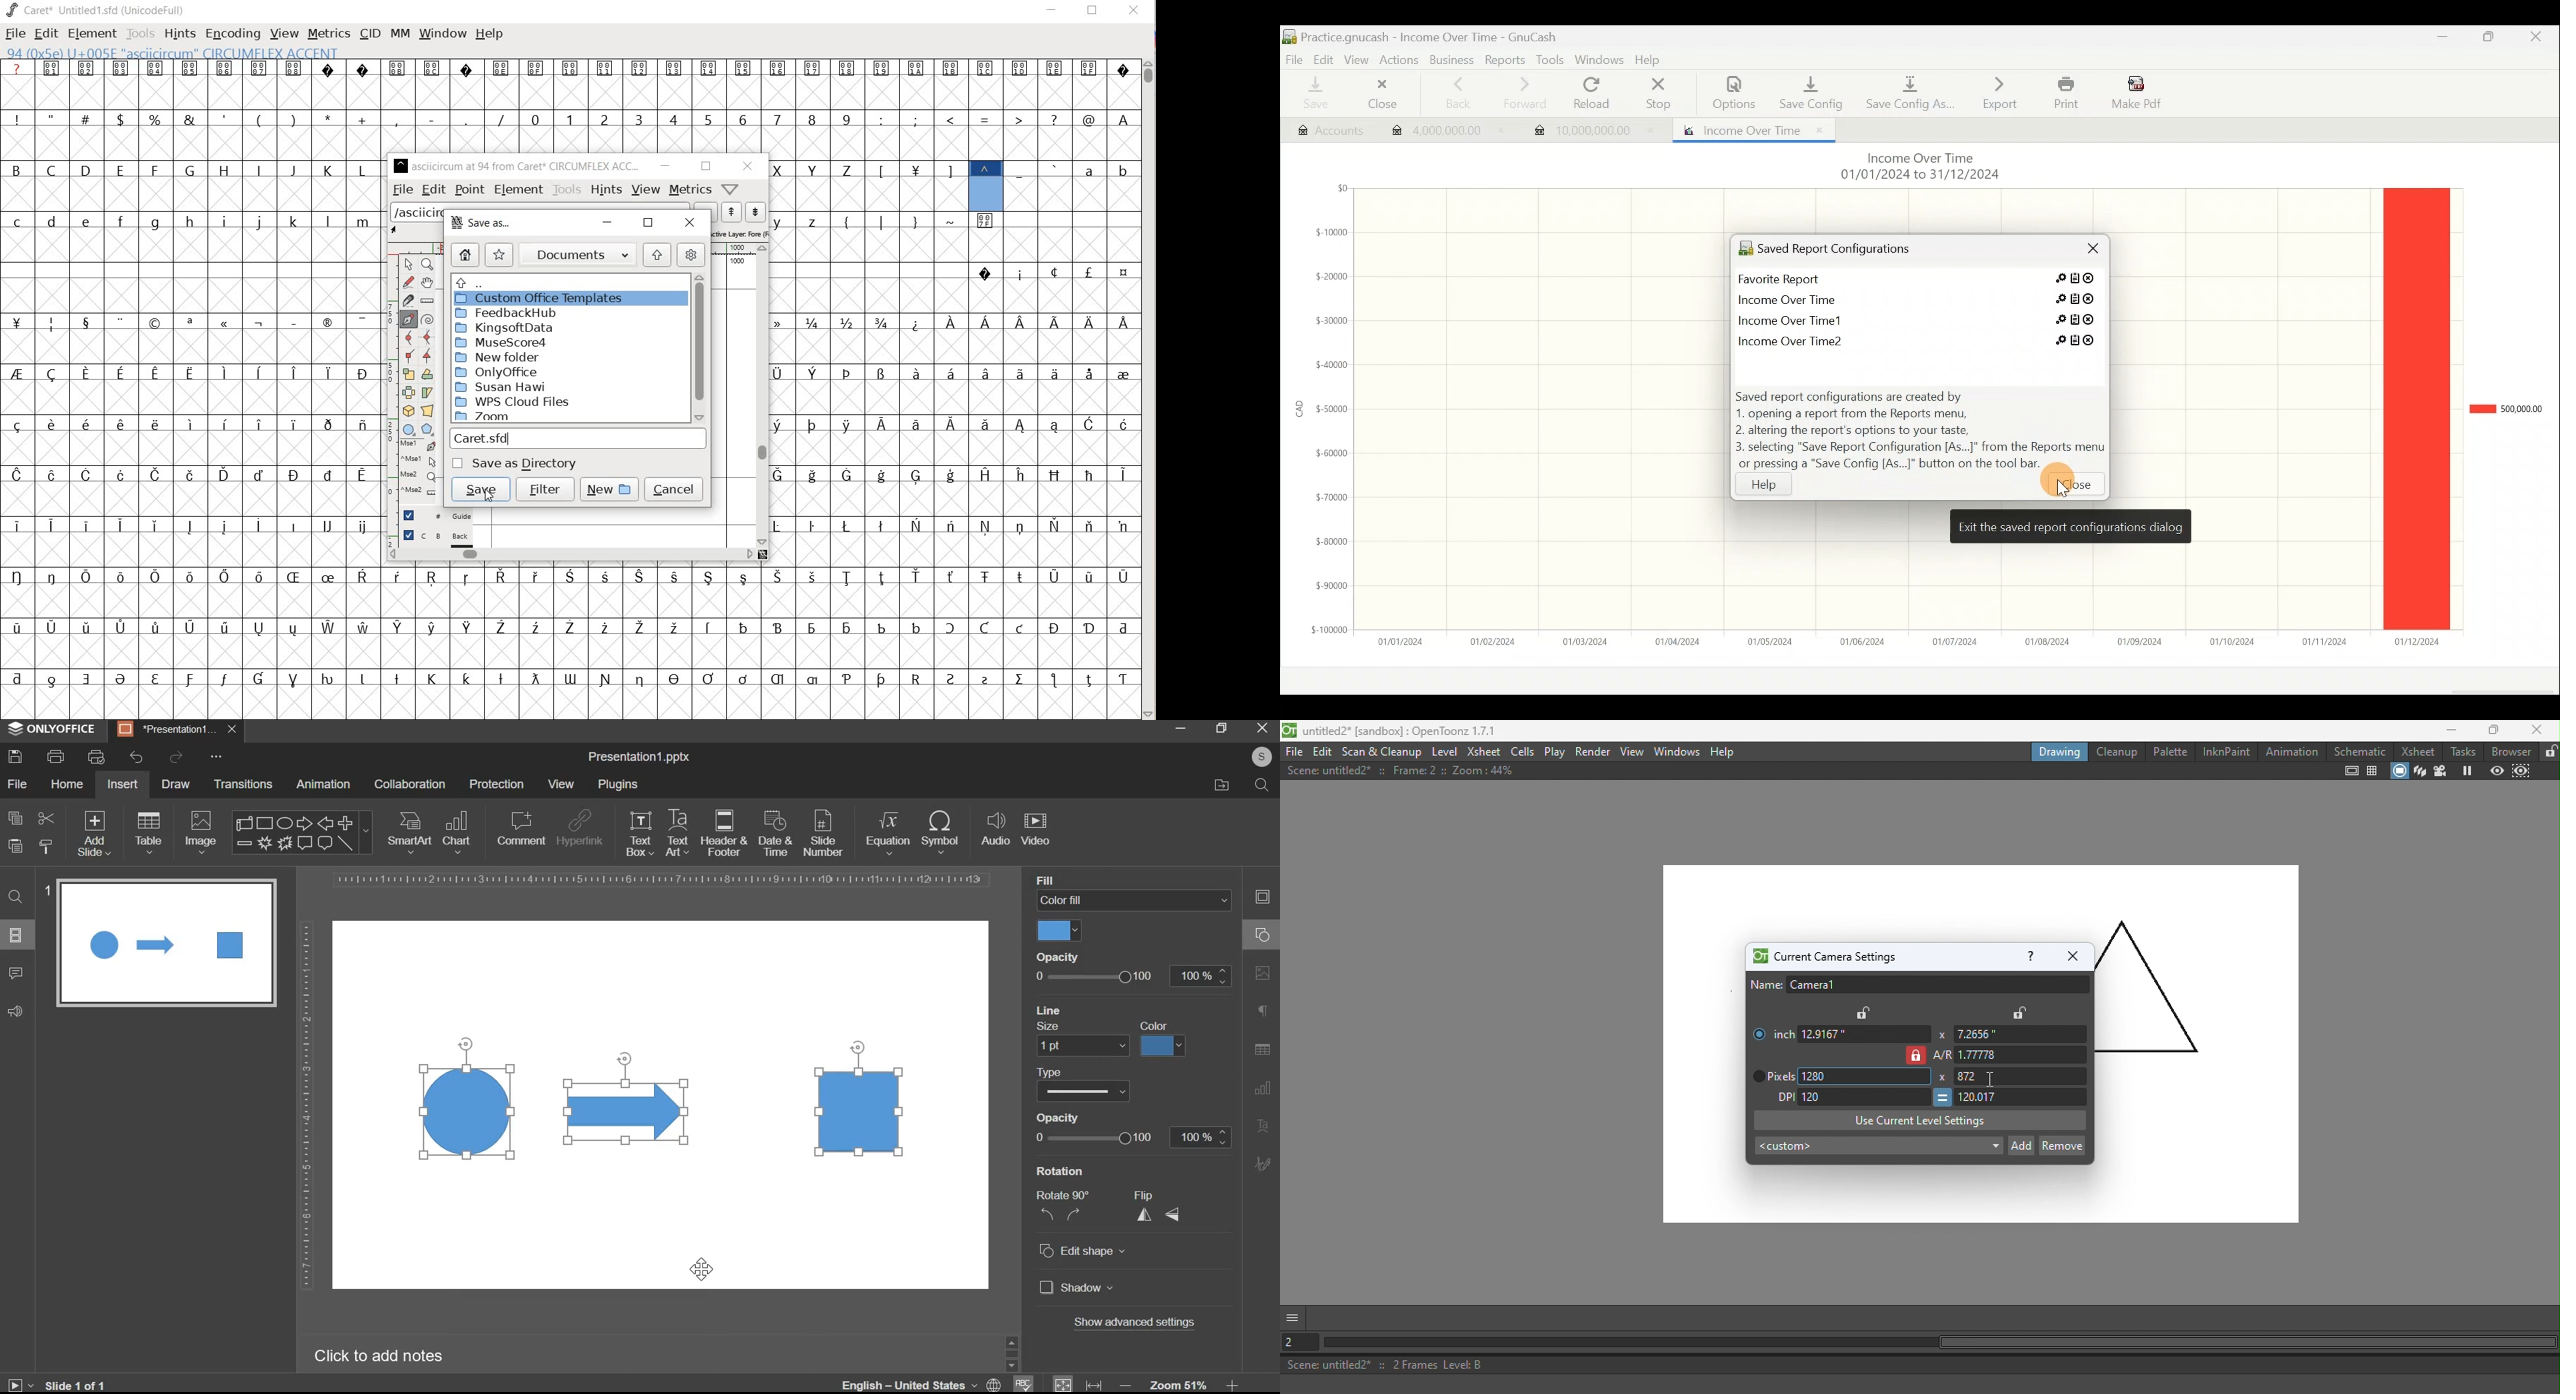  What do you see at coordinates (1262, 1049) in the screenshot?
I see `table setting` at bounding box center [1262, 1049].